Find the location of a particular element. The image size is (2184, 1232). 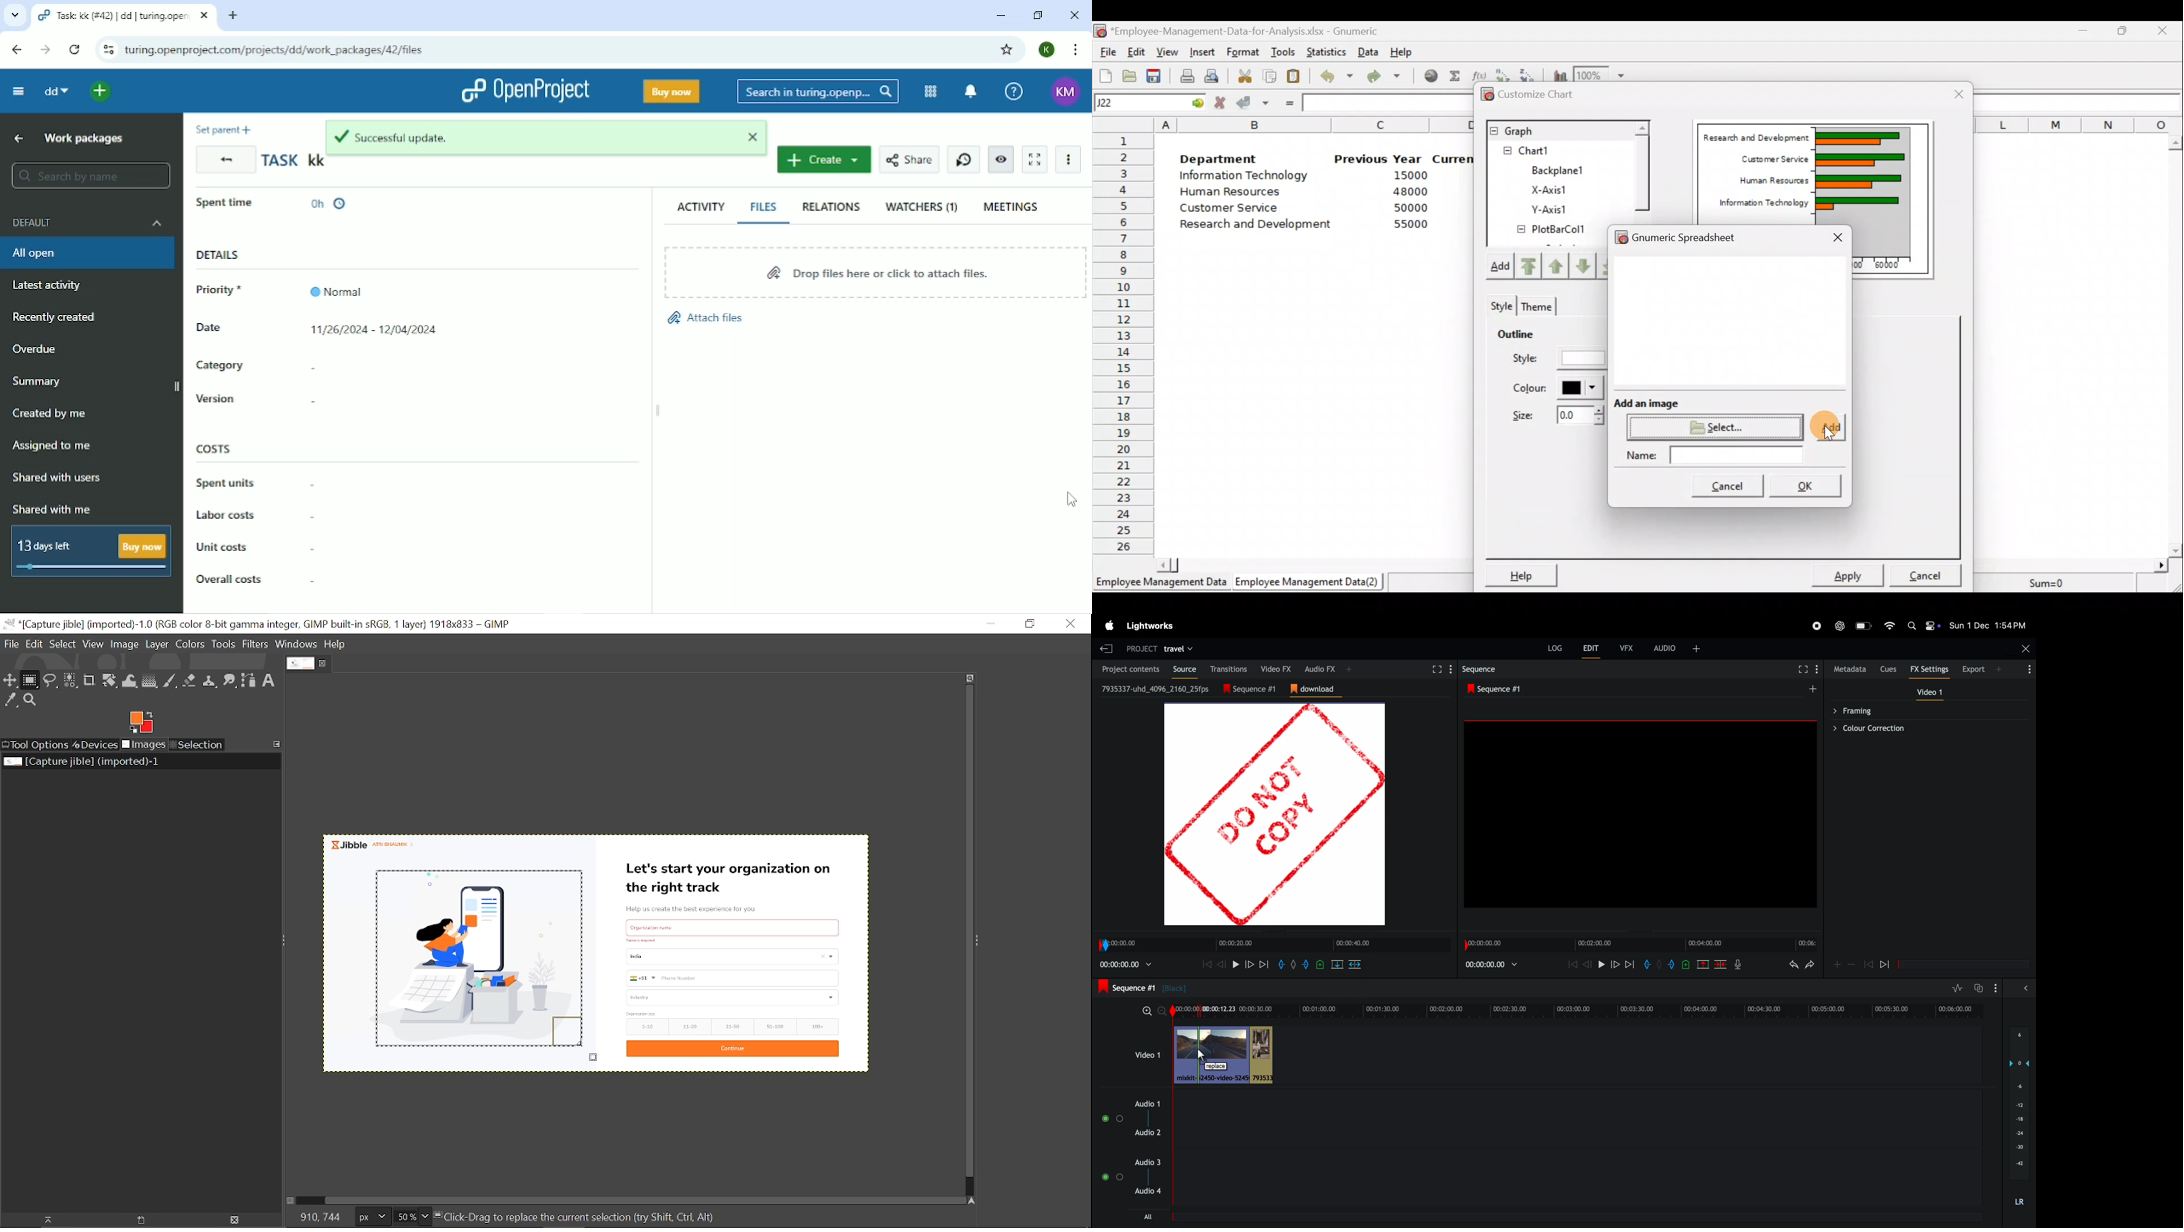

timef frame is located at coordinates (1581, 1011).